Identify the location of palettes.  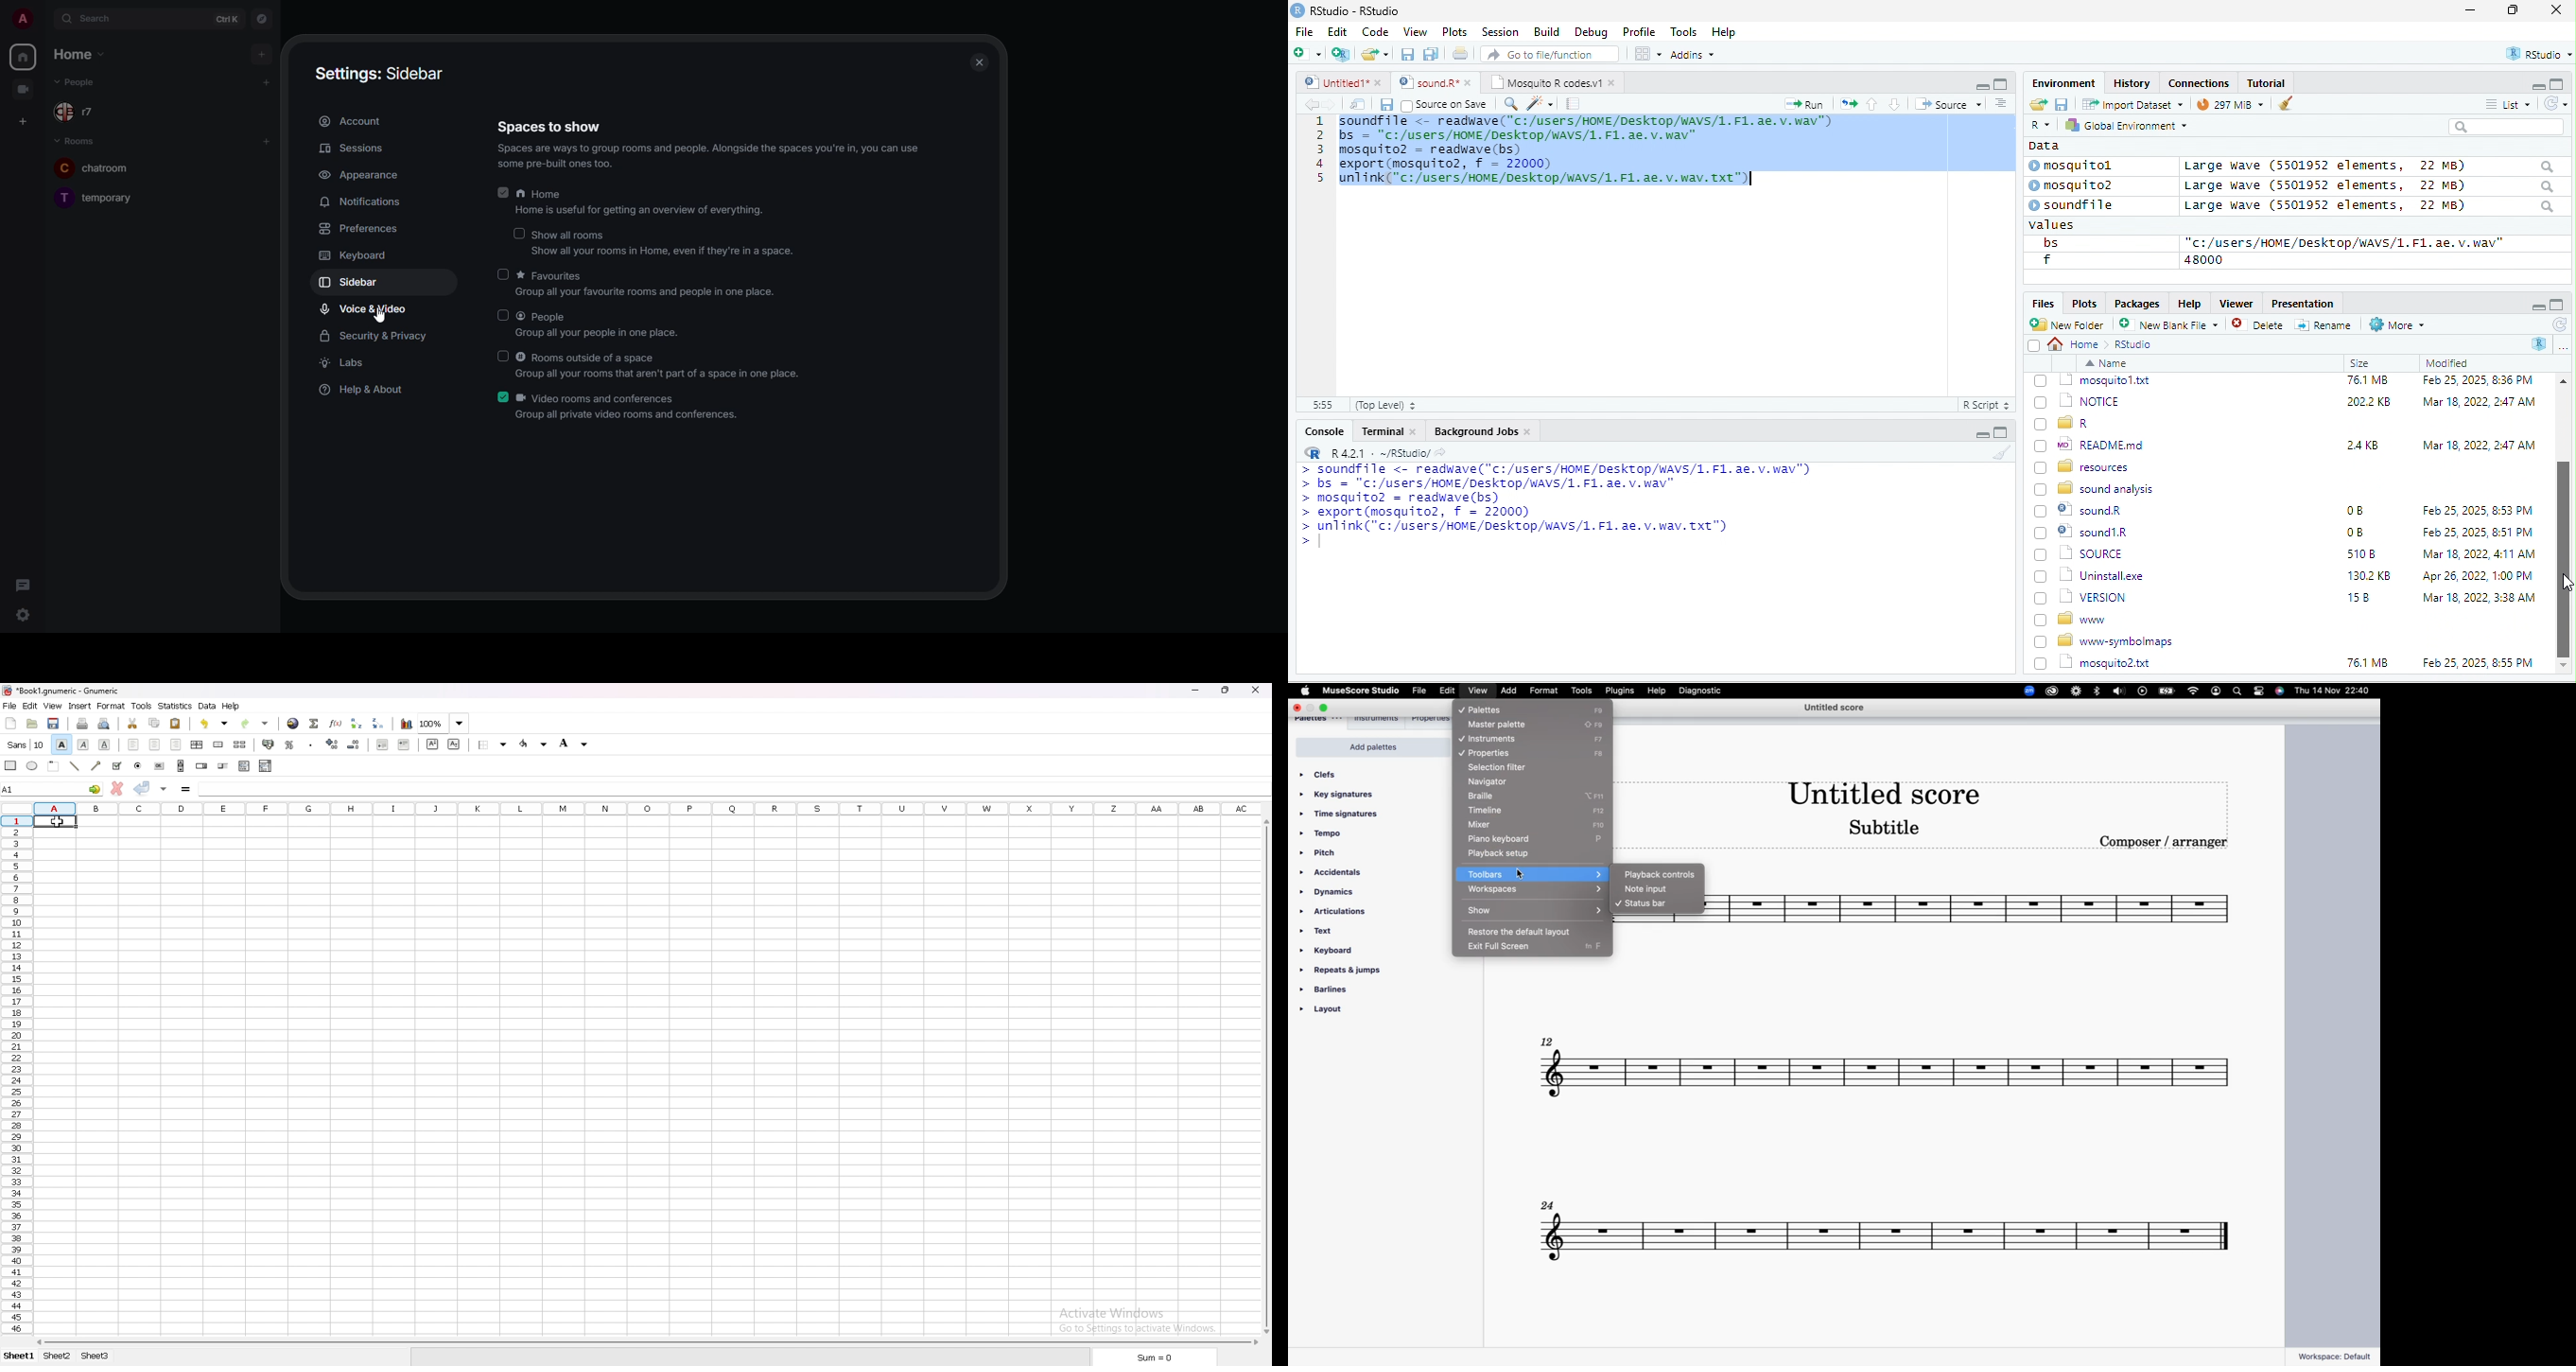
(1321, 721).